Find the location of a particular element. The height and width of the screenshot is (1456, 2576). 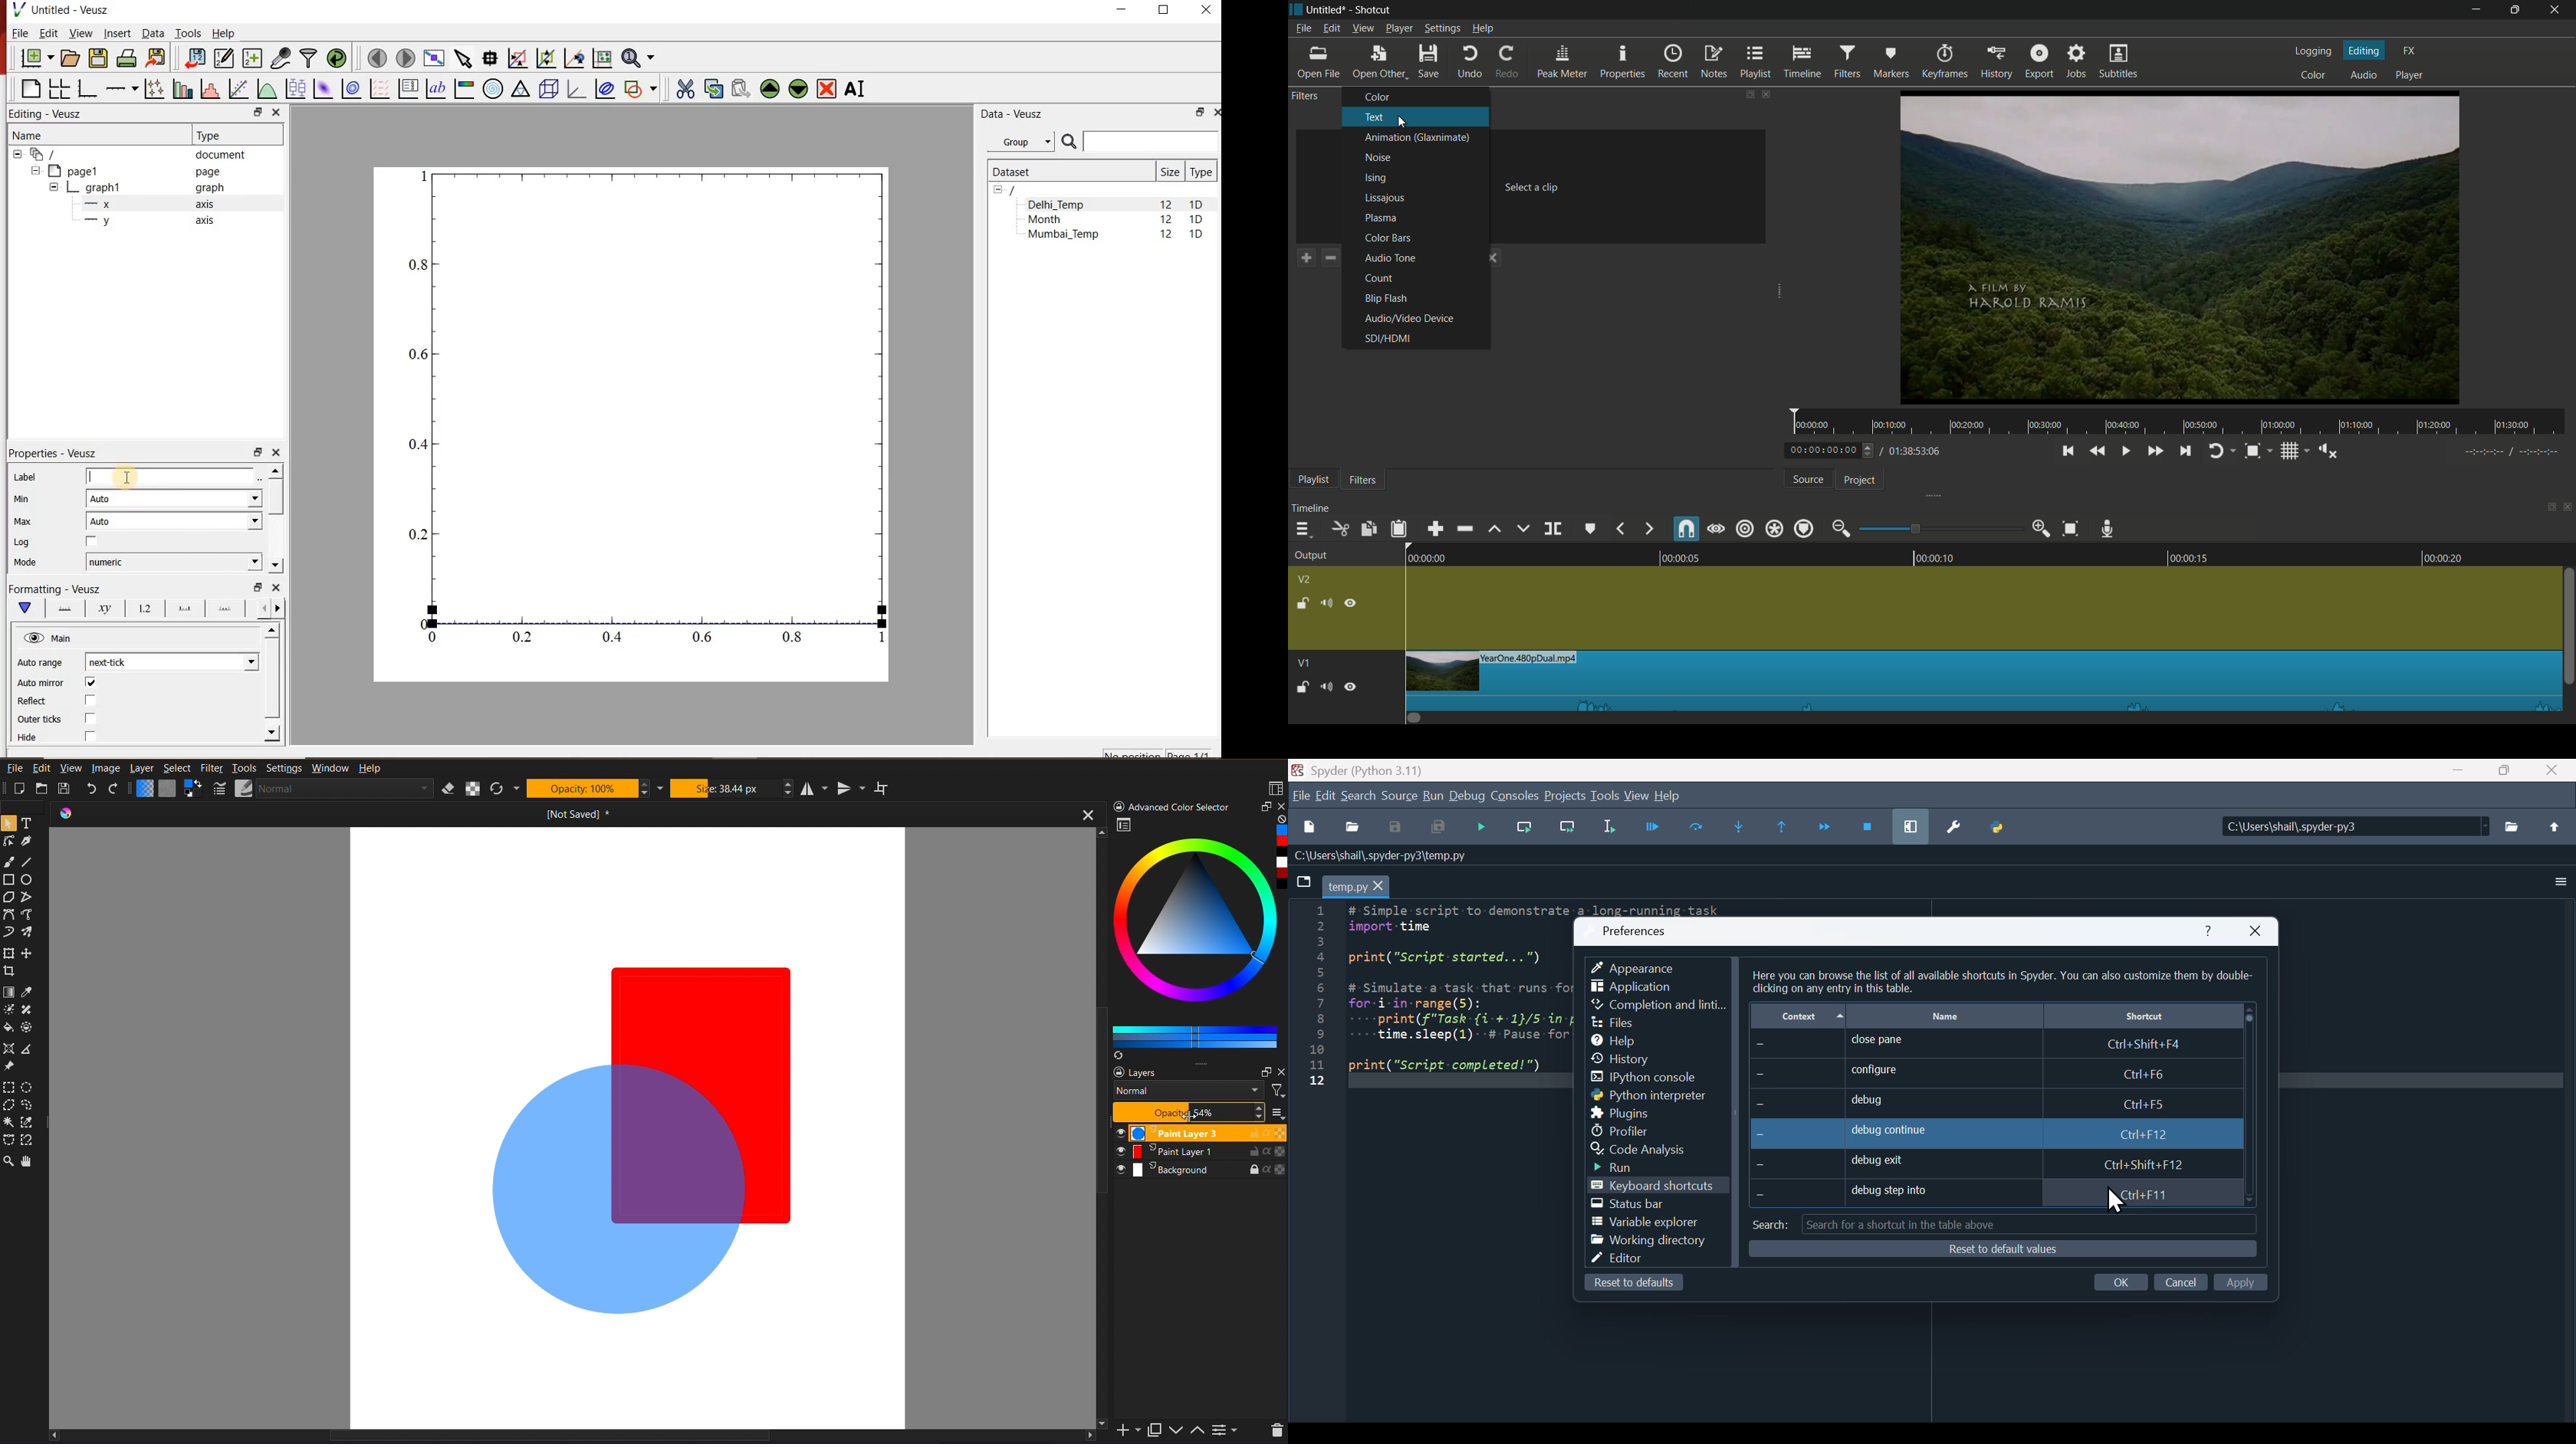

debug continue is located at coordinates (1966, 1133).